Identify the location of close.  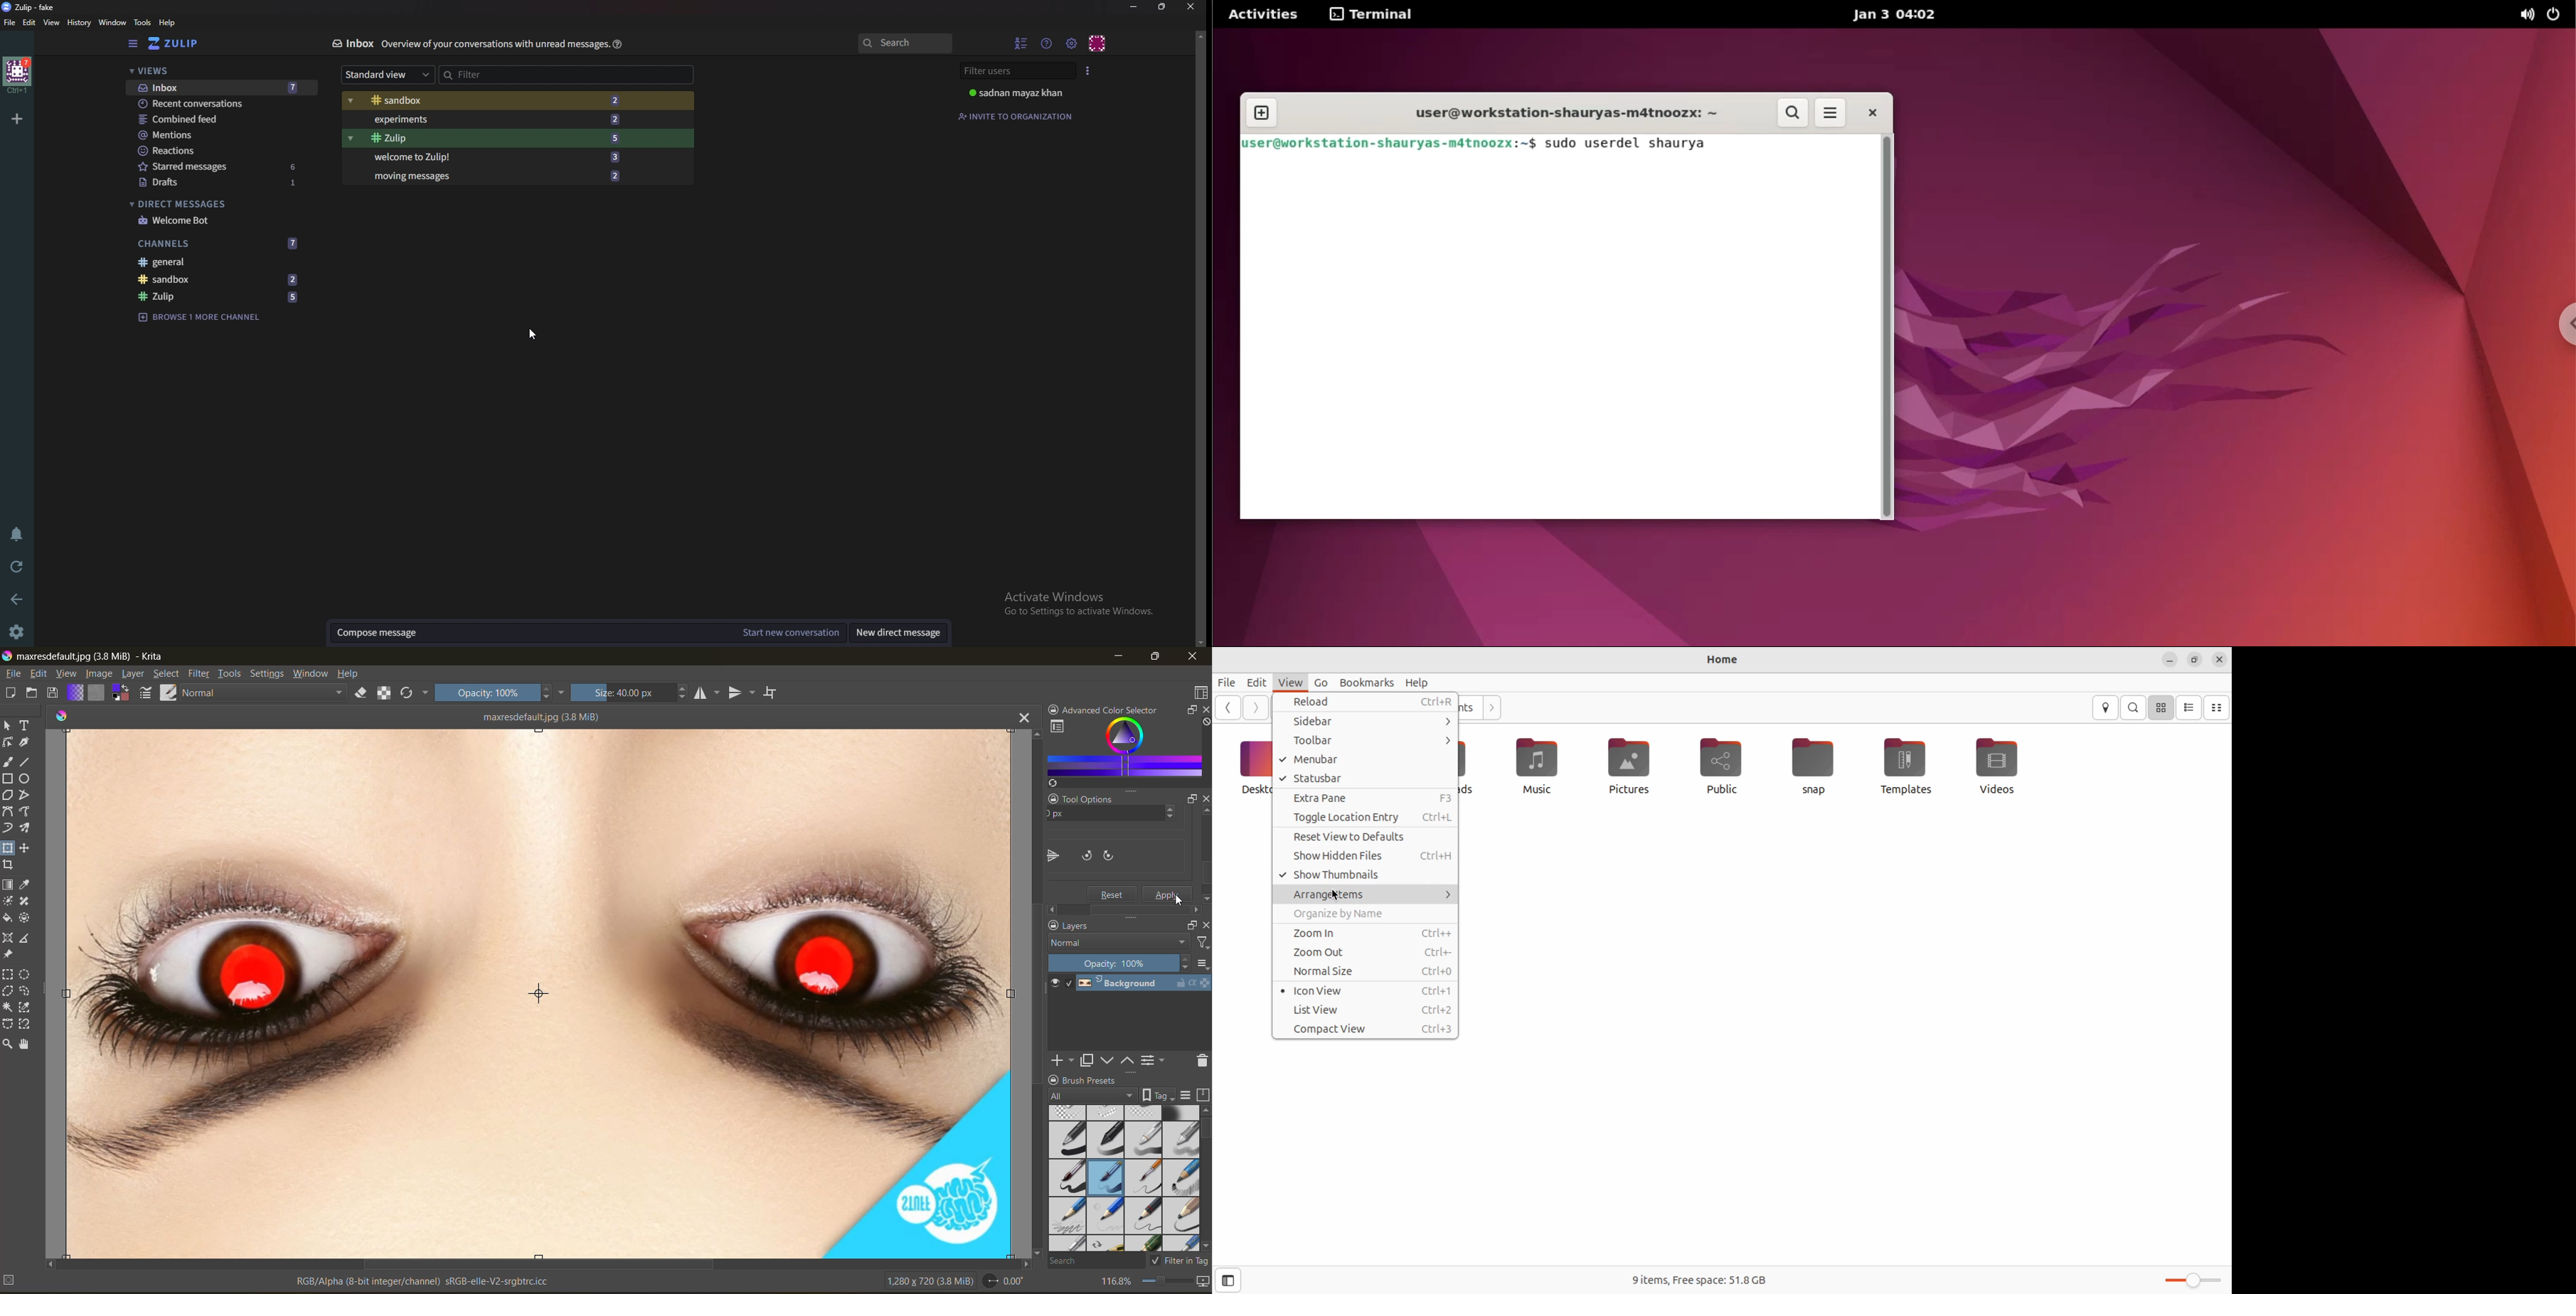
(2220, 659).